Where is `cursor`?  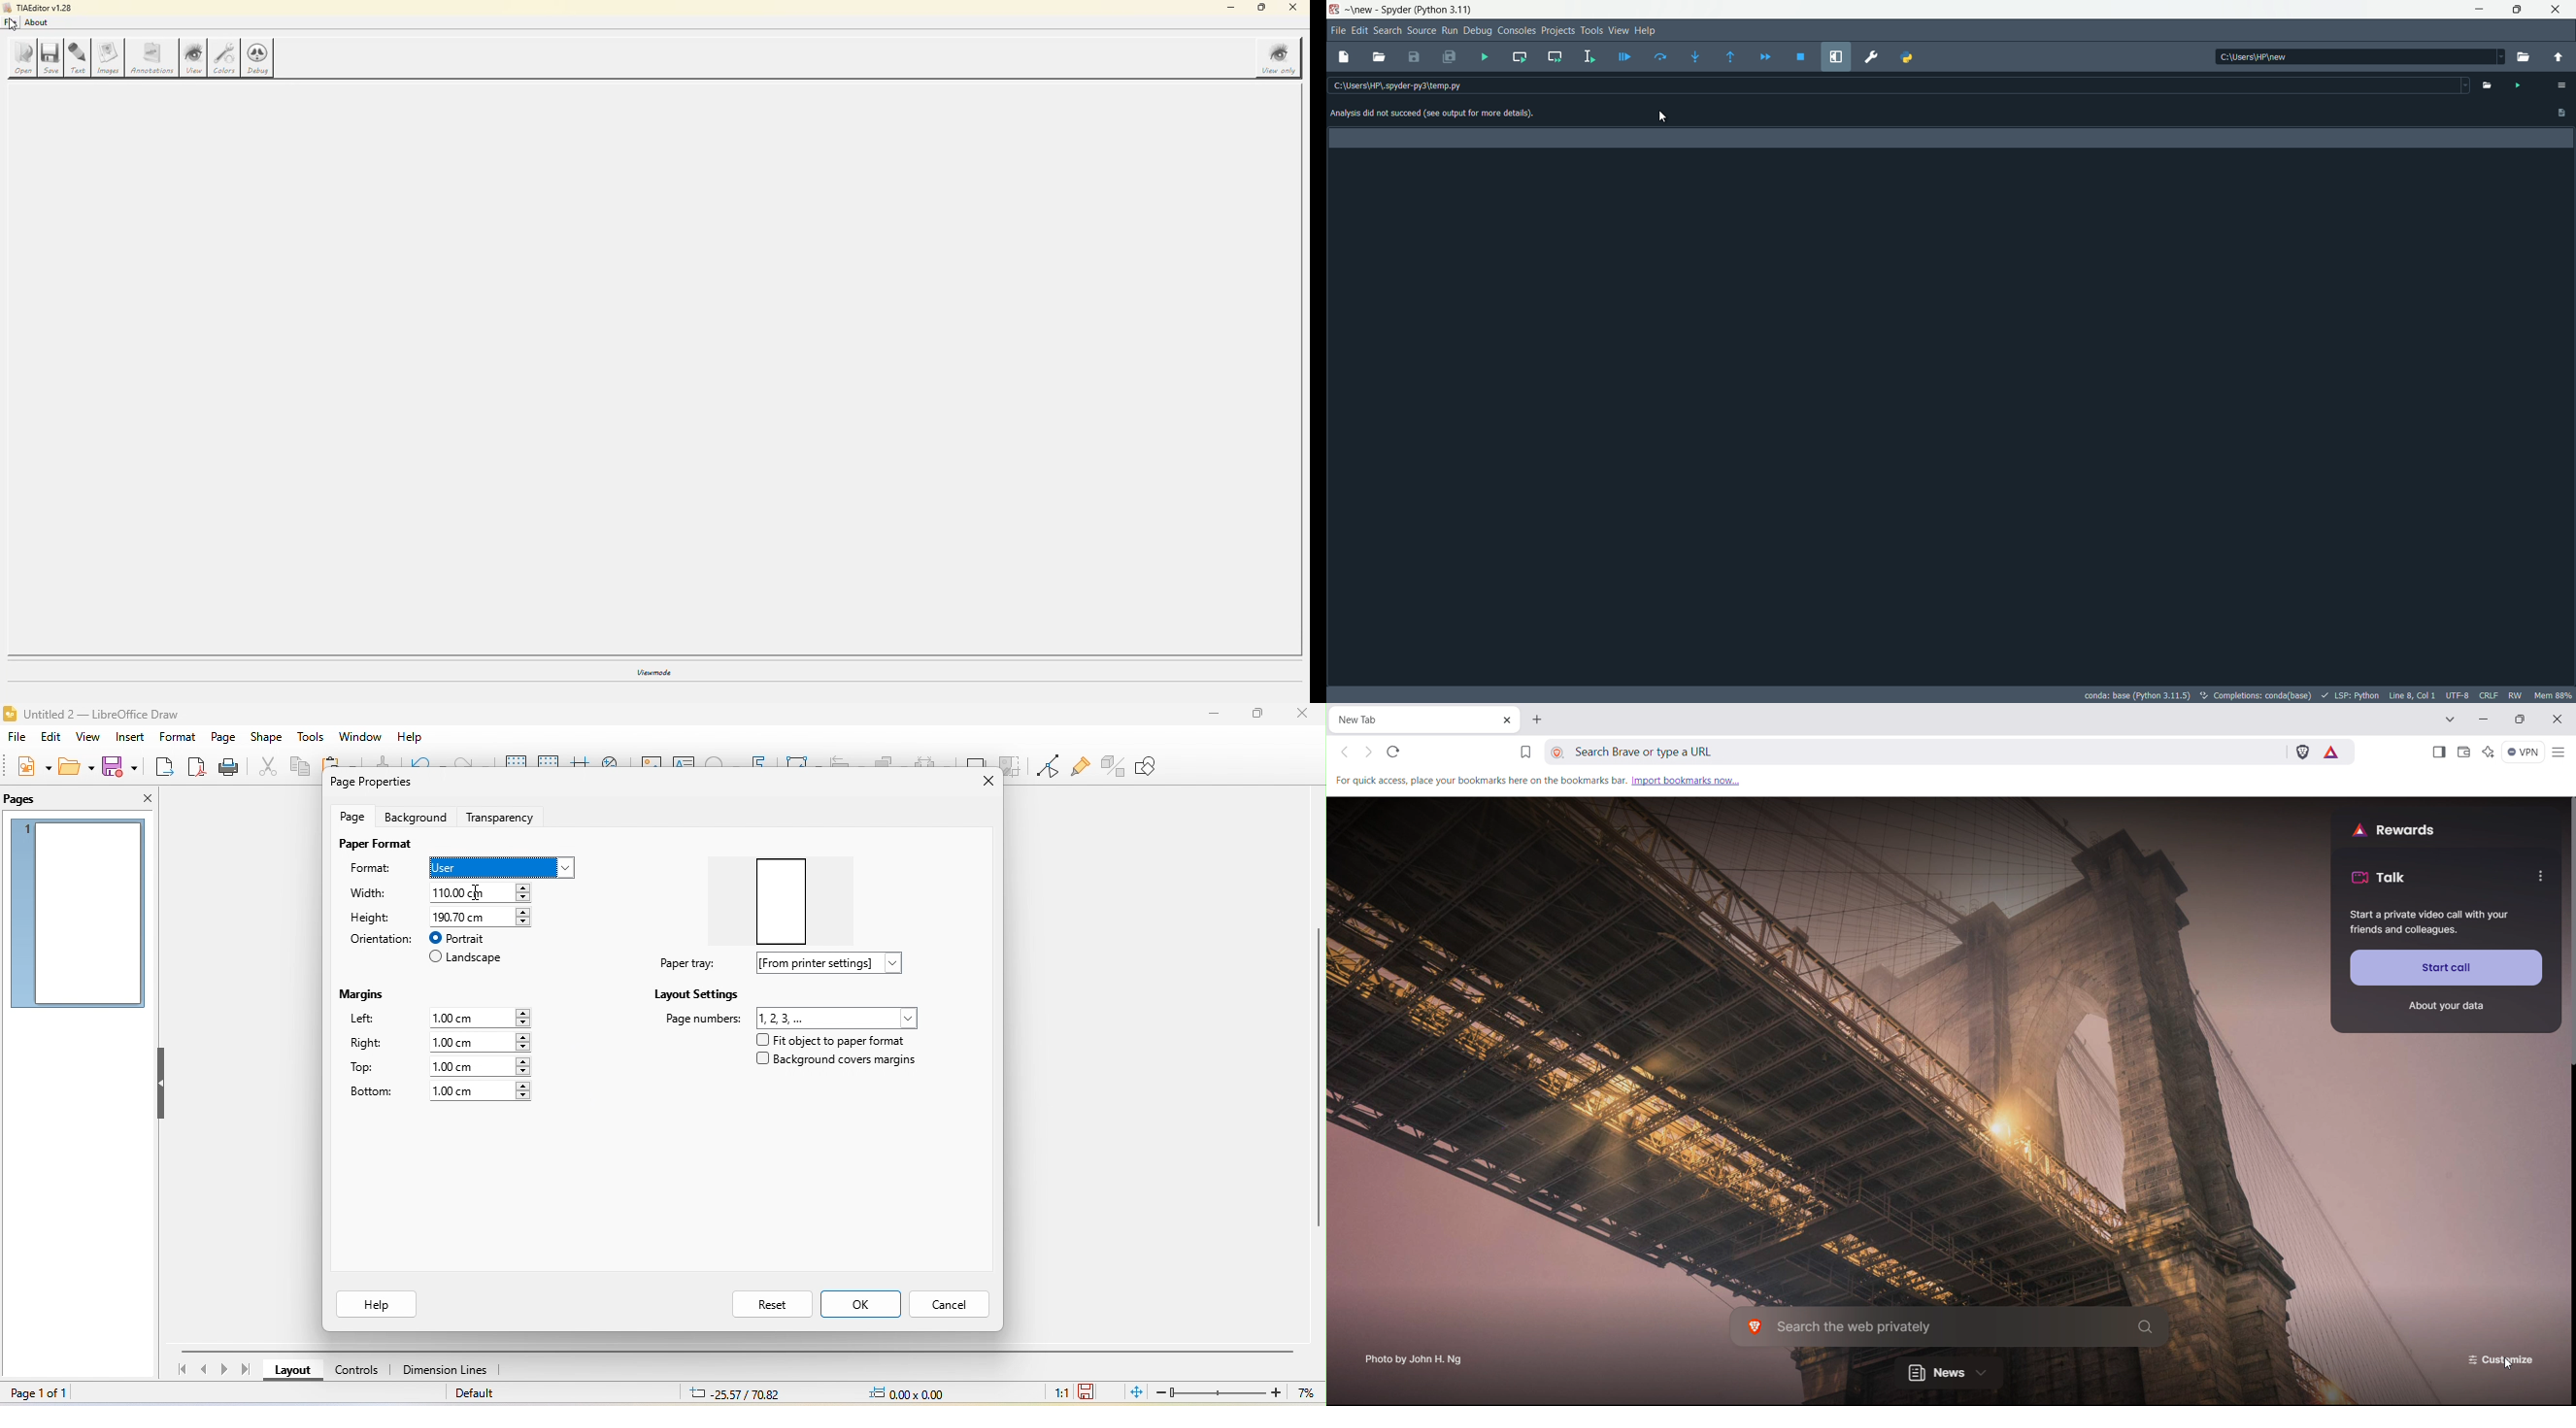
cursor is located at coordinates (1667, 115).